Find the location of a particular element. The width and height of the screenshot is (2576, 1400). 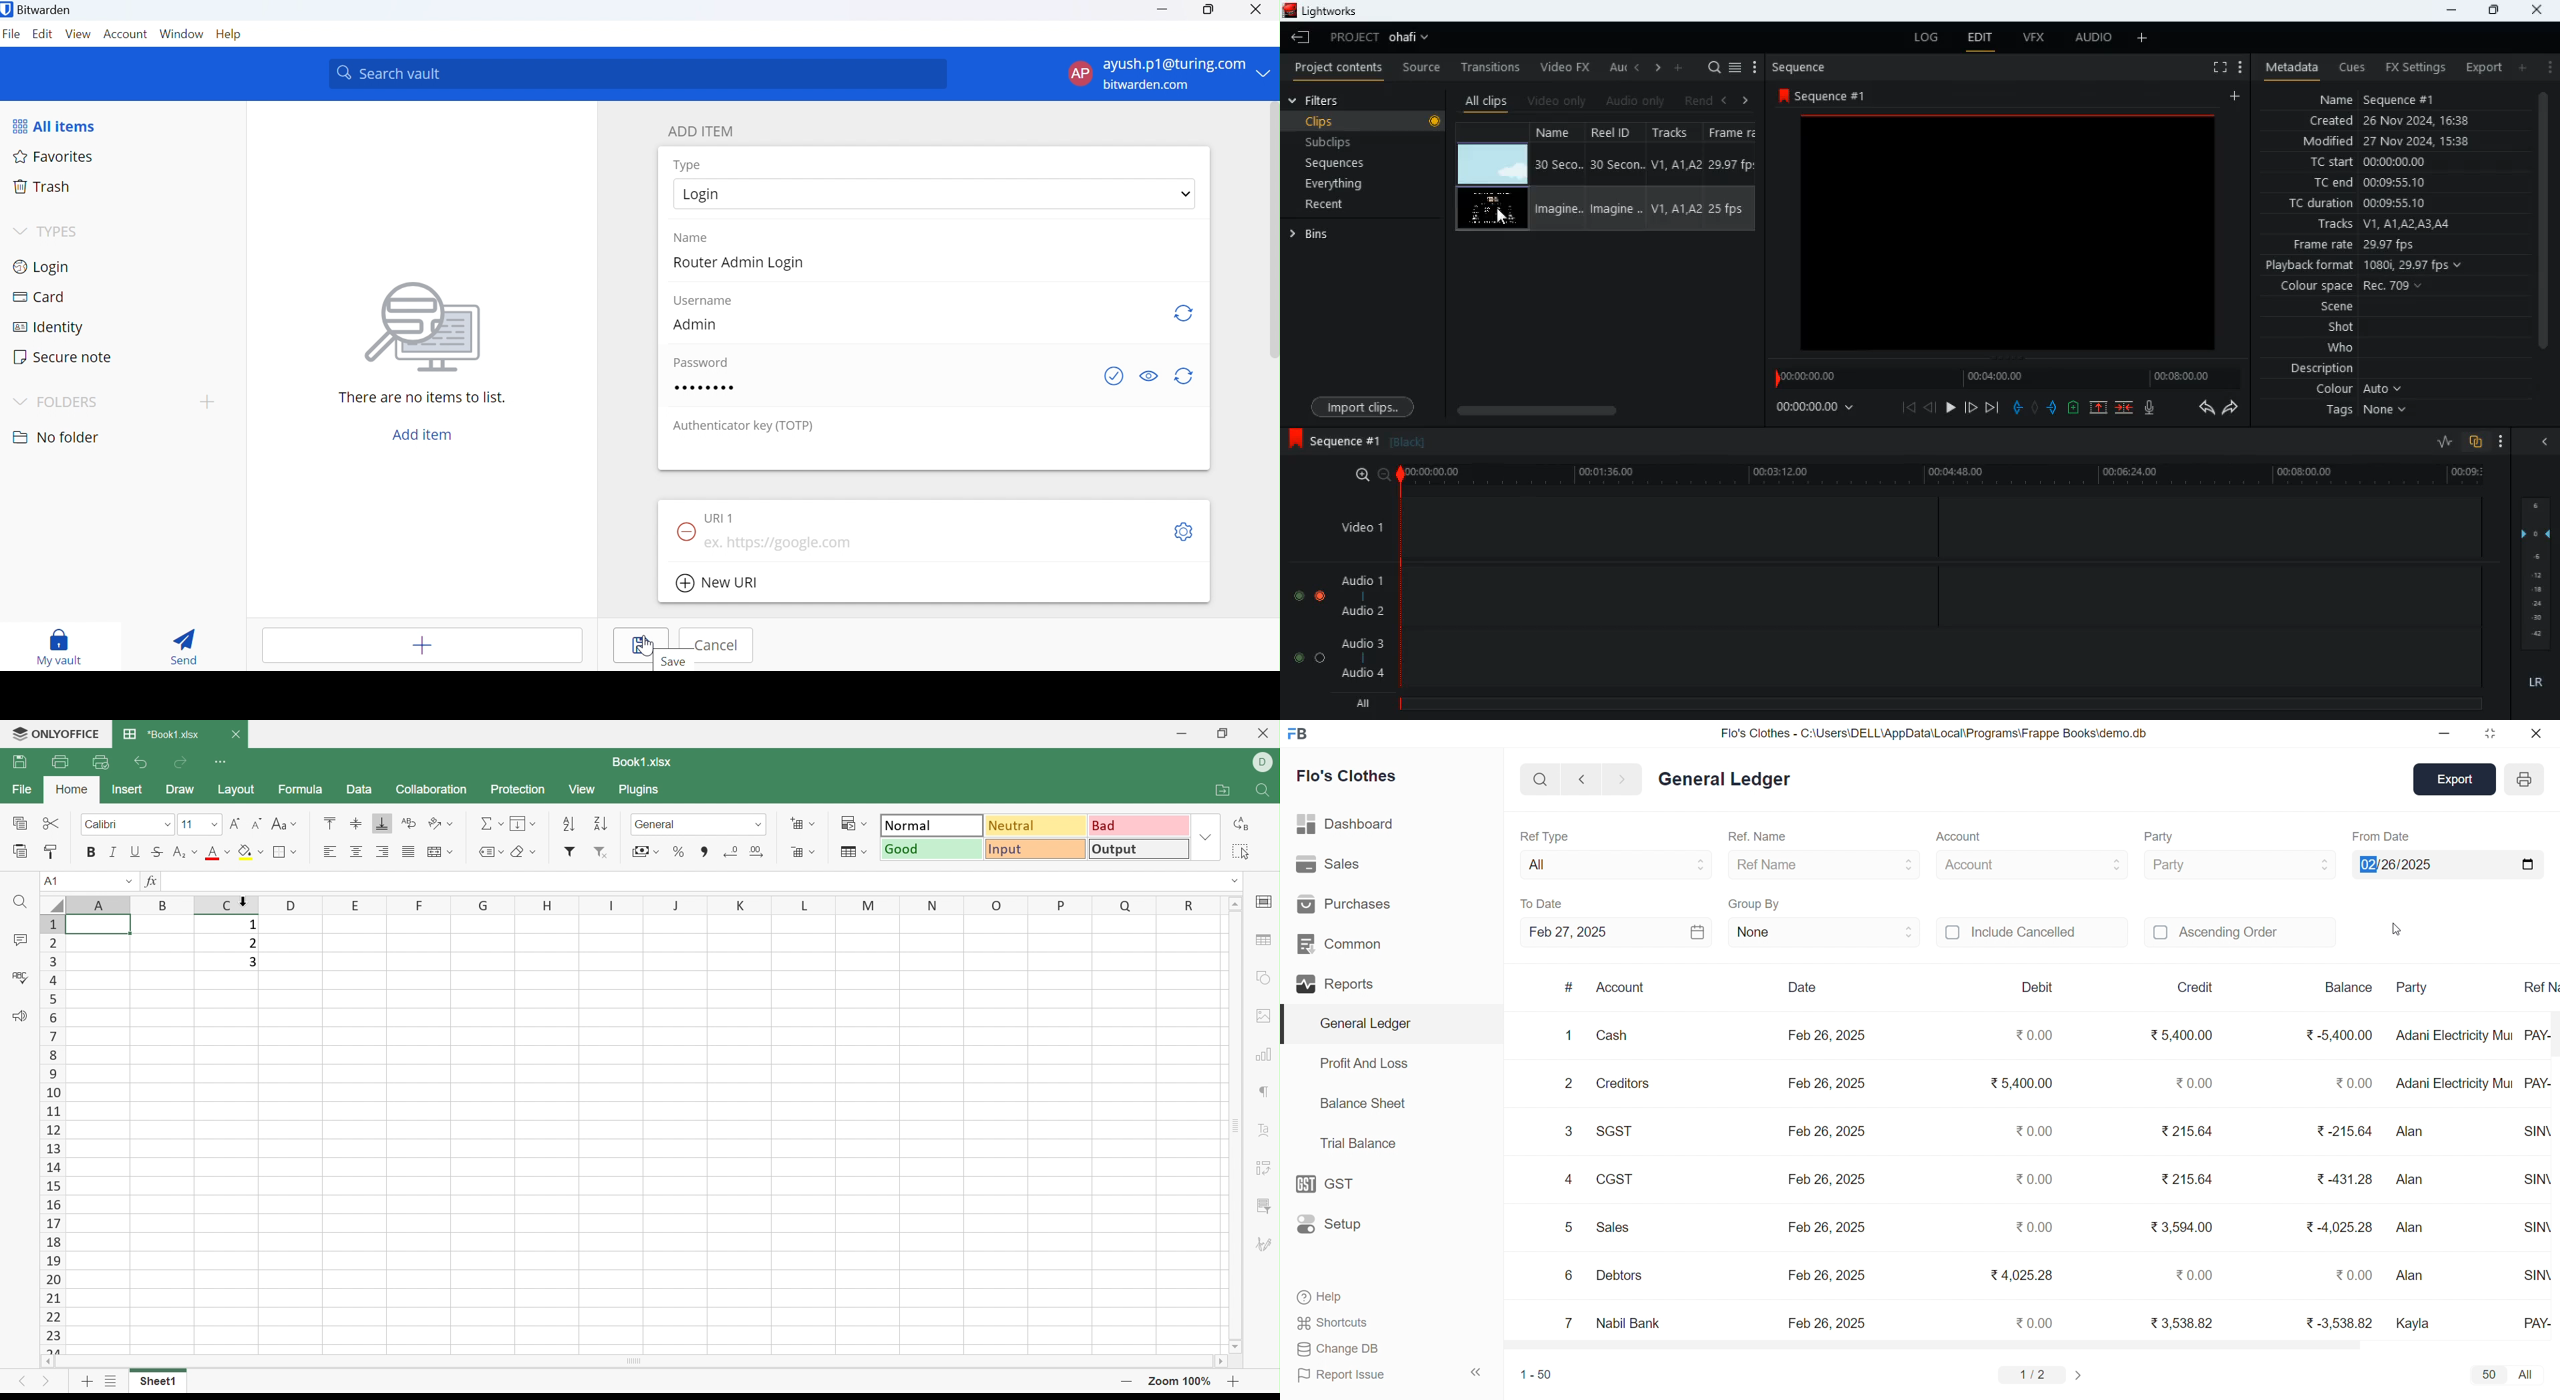

audio is located at coordinates (2096, 37).